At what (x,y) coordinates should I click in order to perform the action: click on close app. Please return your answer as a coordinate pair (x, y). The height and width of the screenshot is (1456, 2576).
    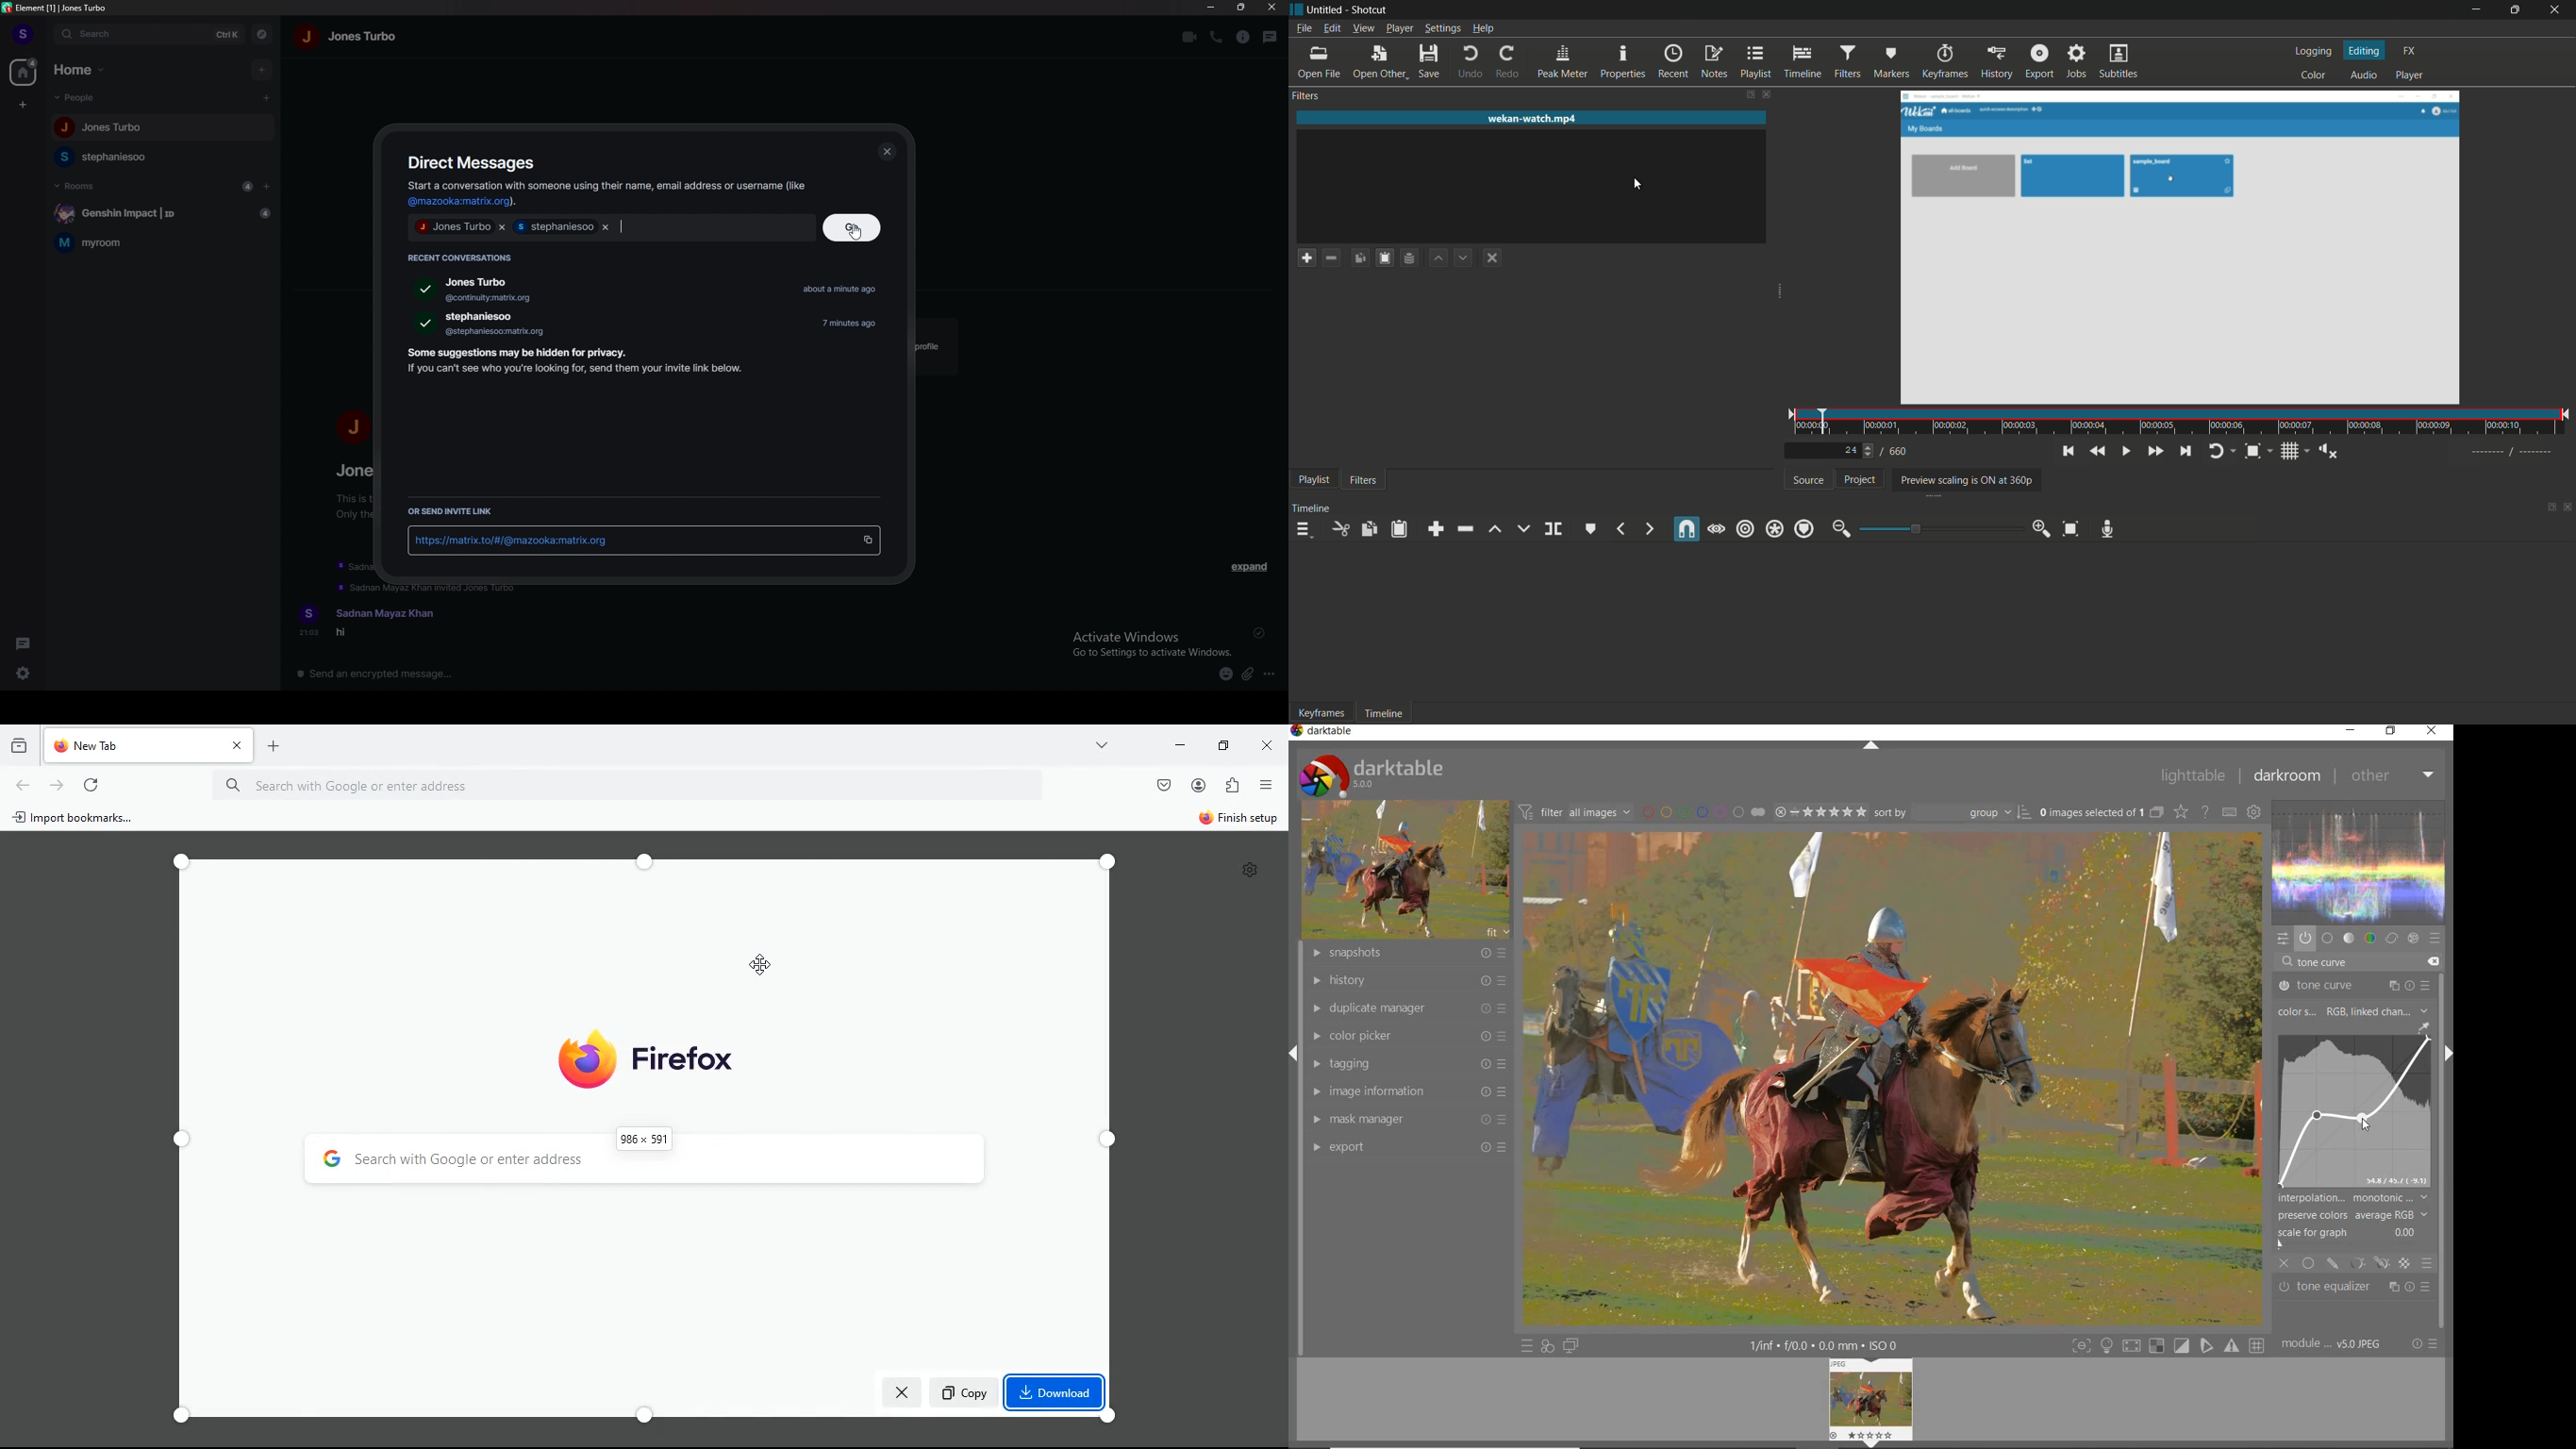
    Looking at the image, I should click on (2557, 9).